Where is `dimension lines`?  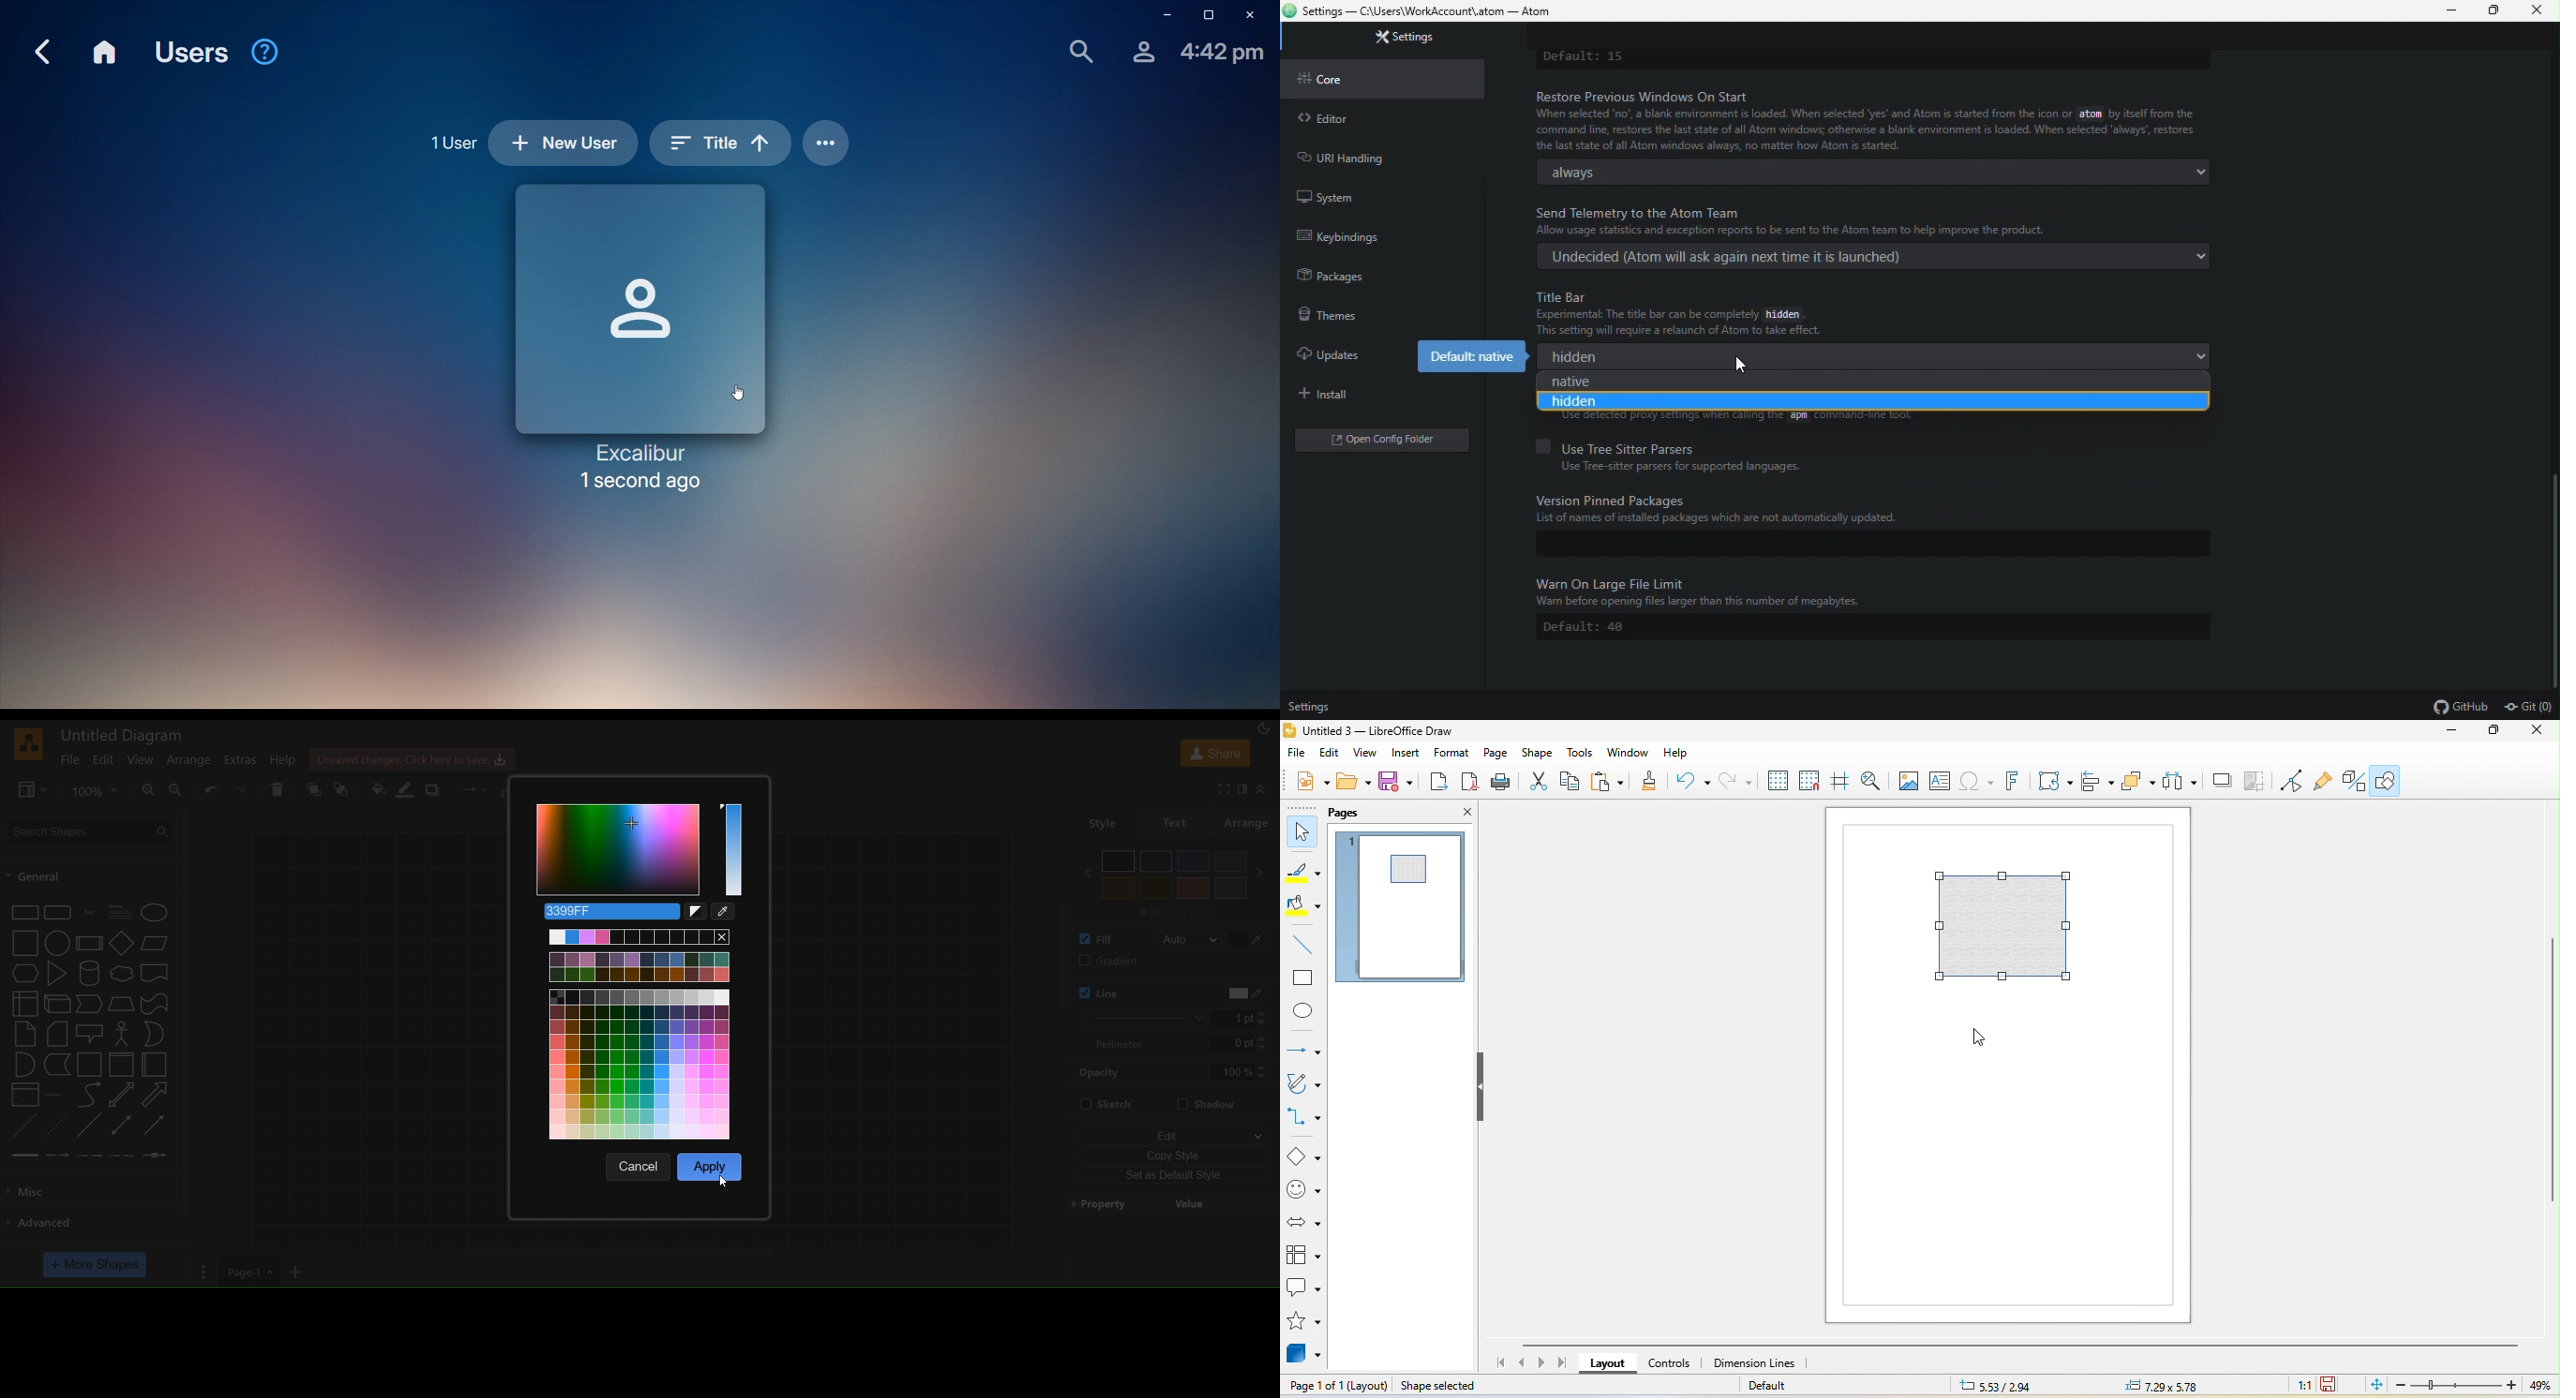
dimension lines is located at coordinates (1764, 1364).